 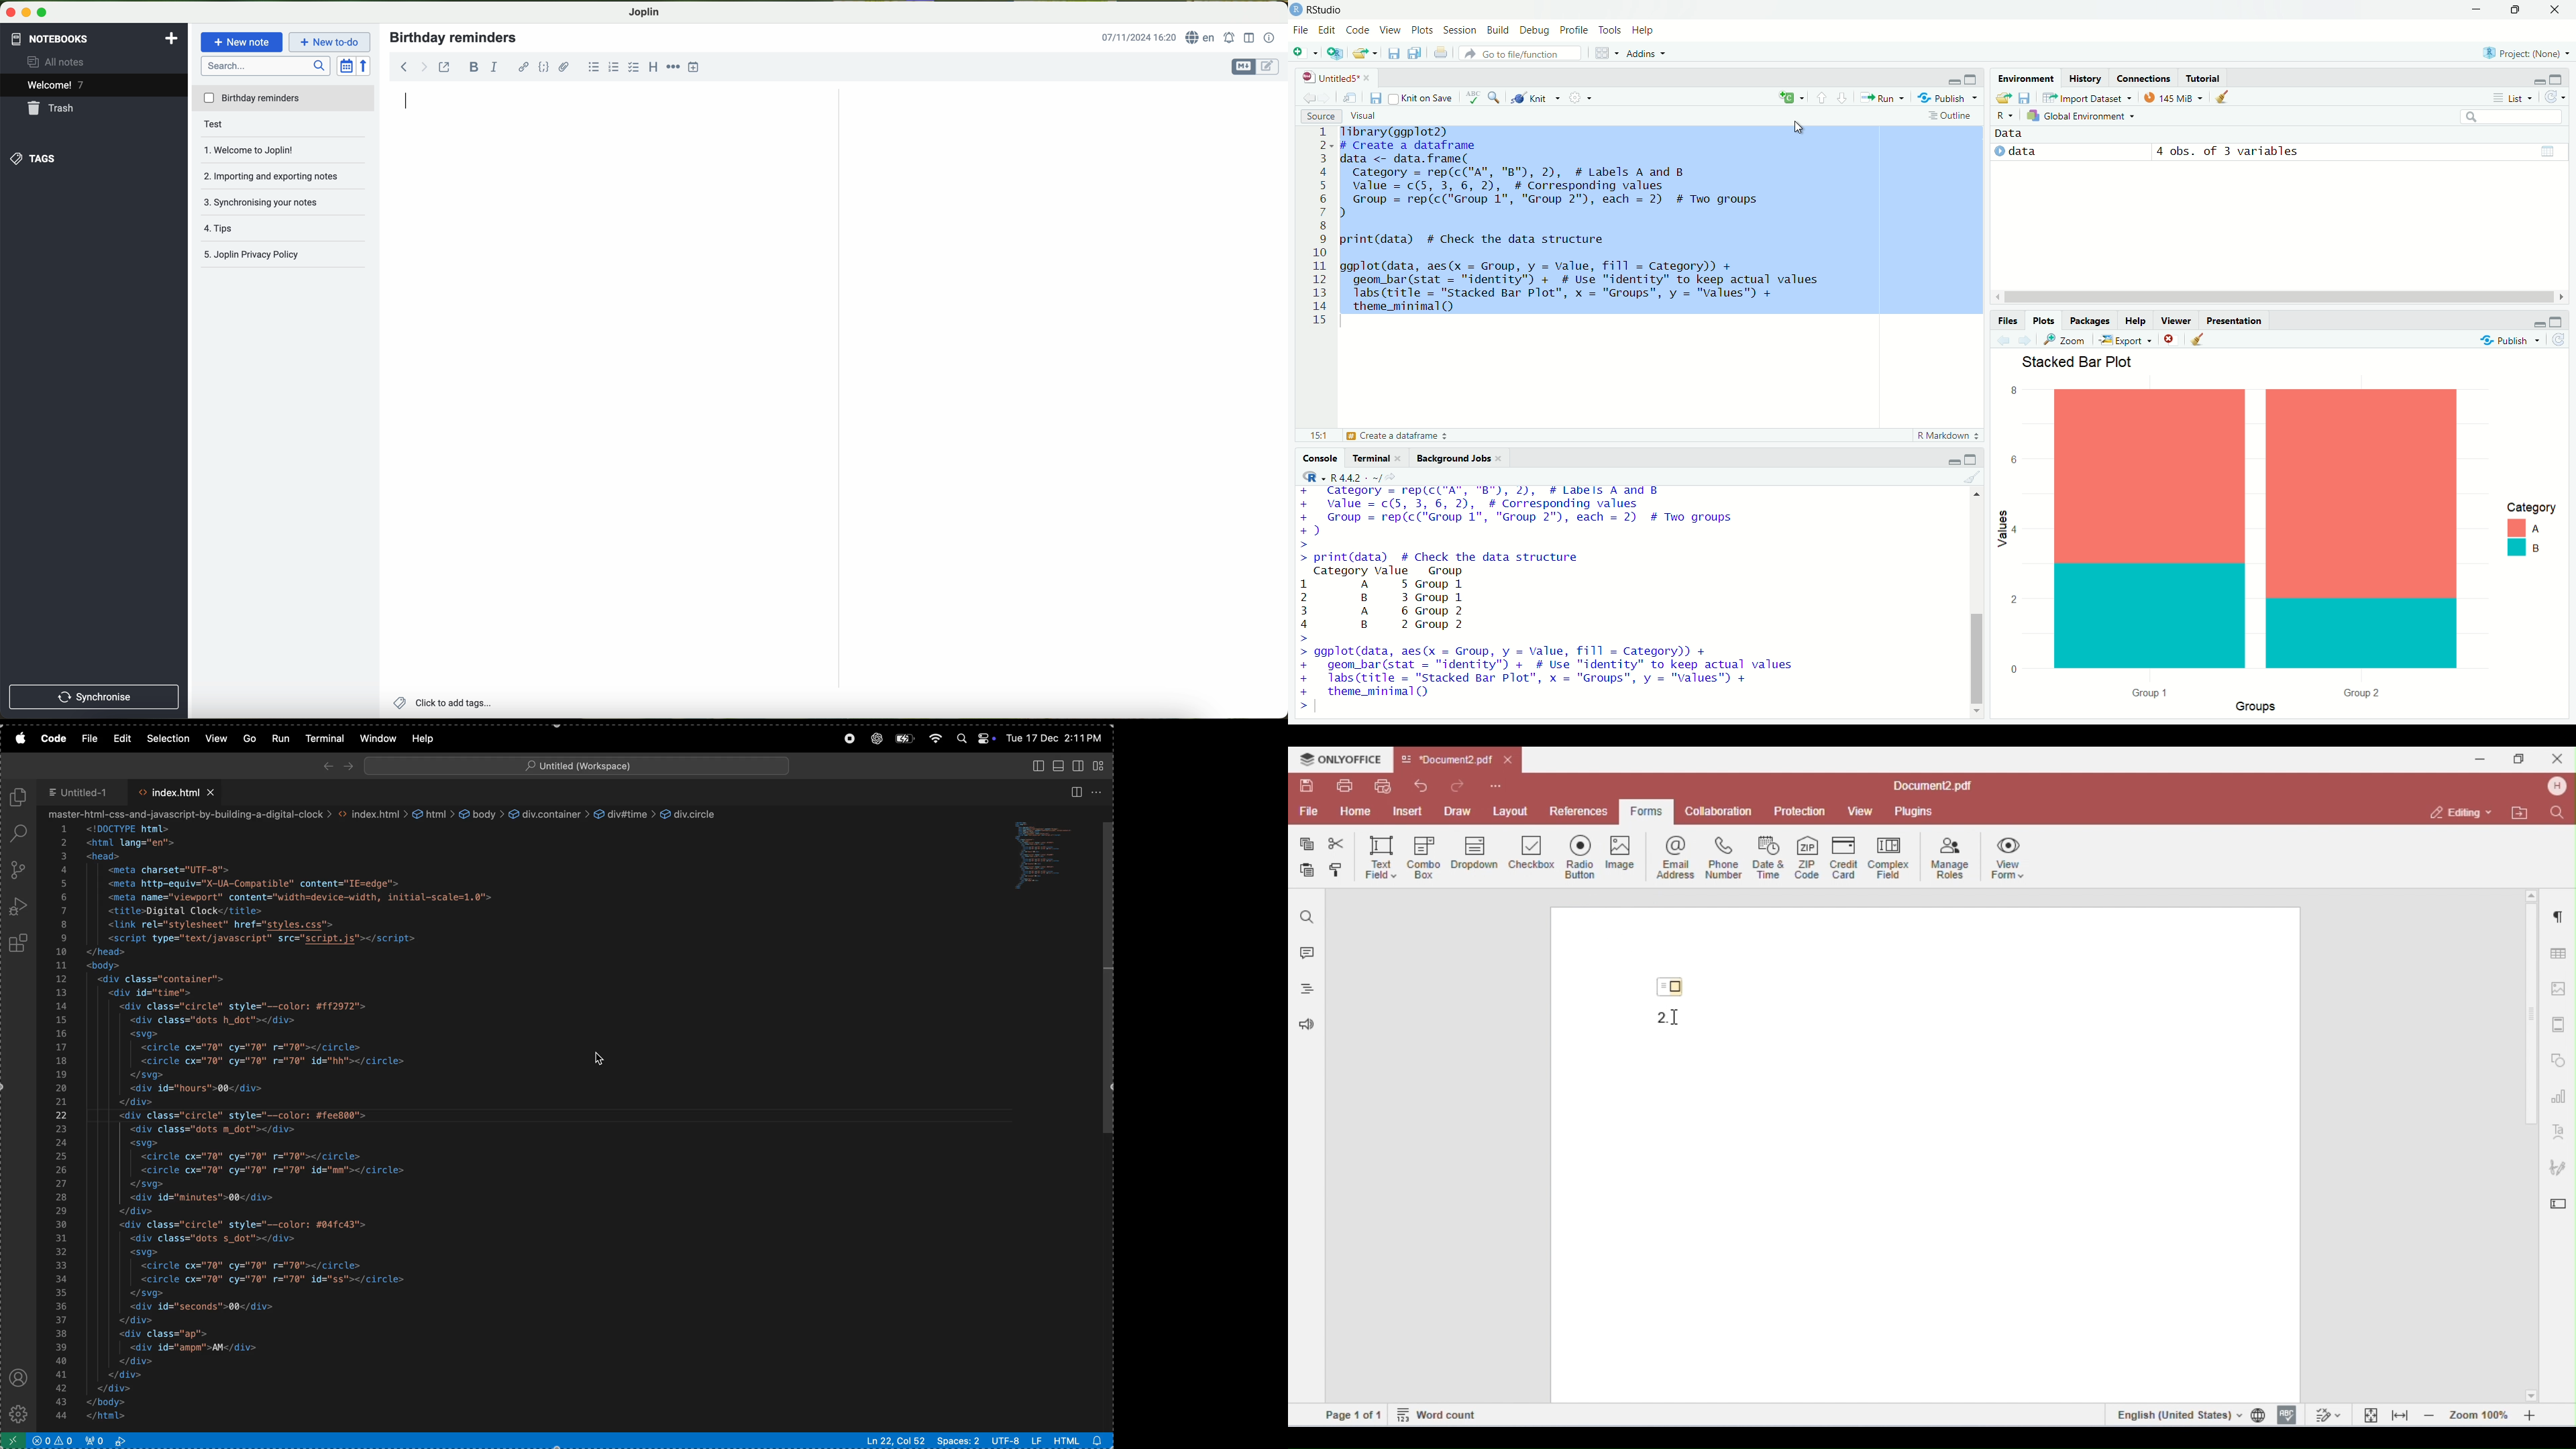 I want to click on Minimize, so click(x=1953, y=80).